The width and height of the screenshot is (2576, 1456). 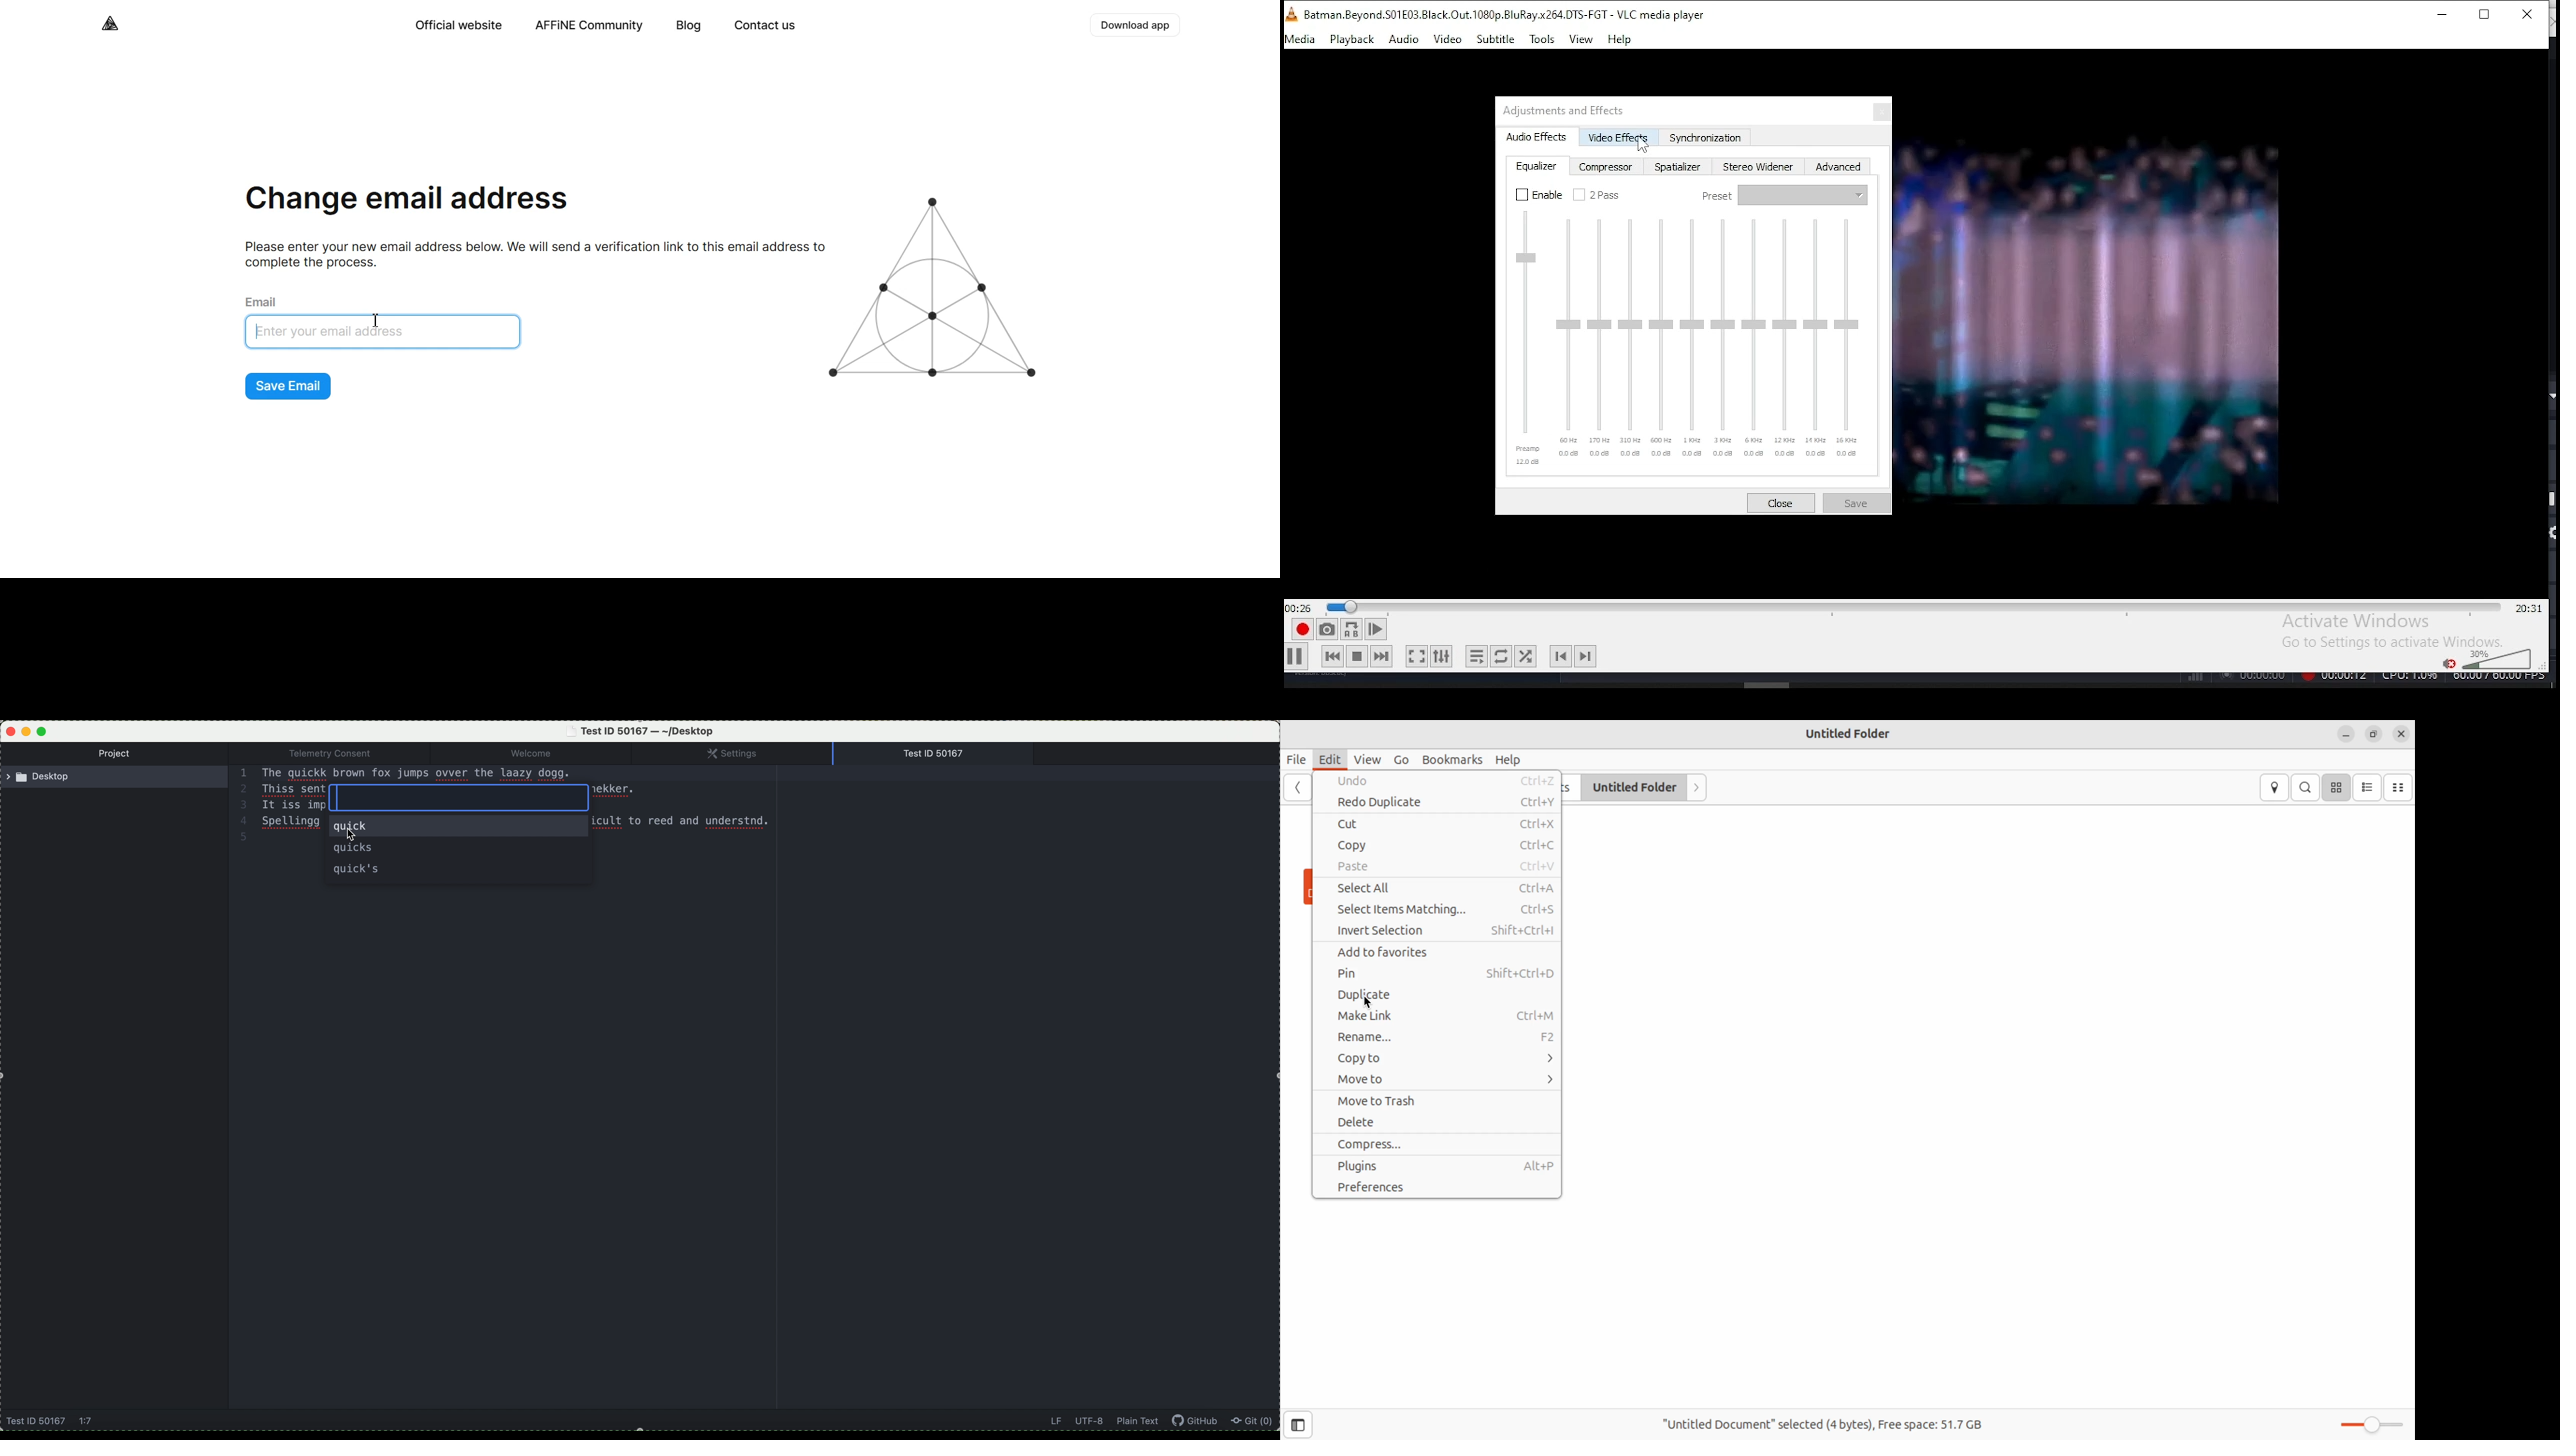 I want to click on Rename, so click(x=1436, y=1036).